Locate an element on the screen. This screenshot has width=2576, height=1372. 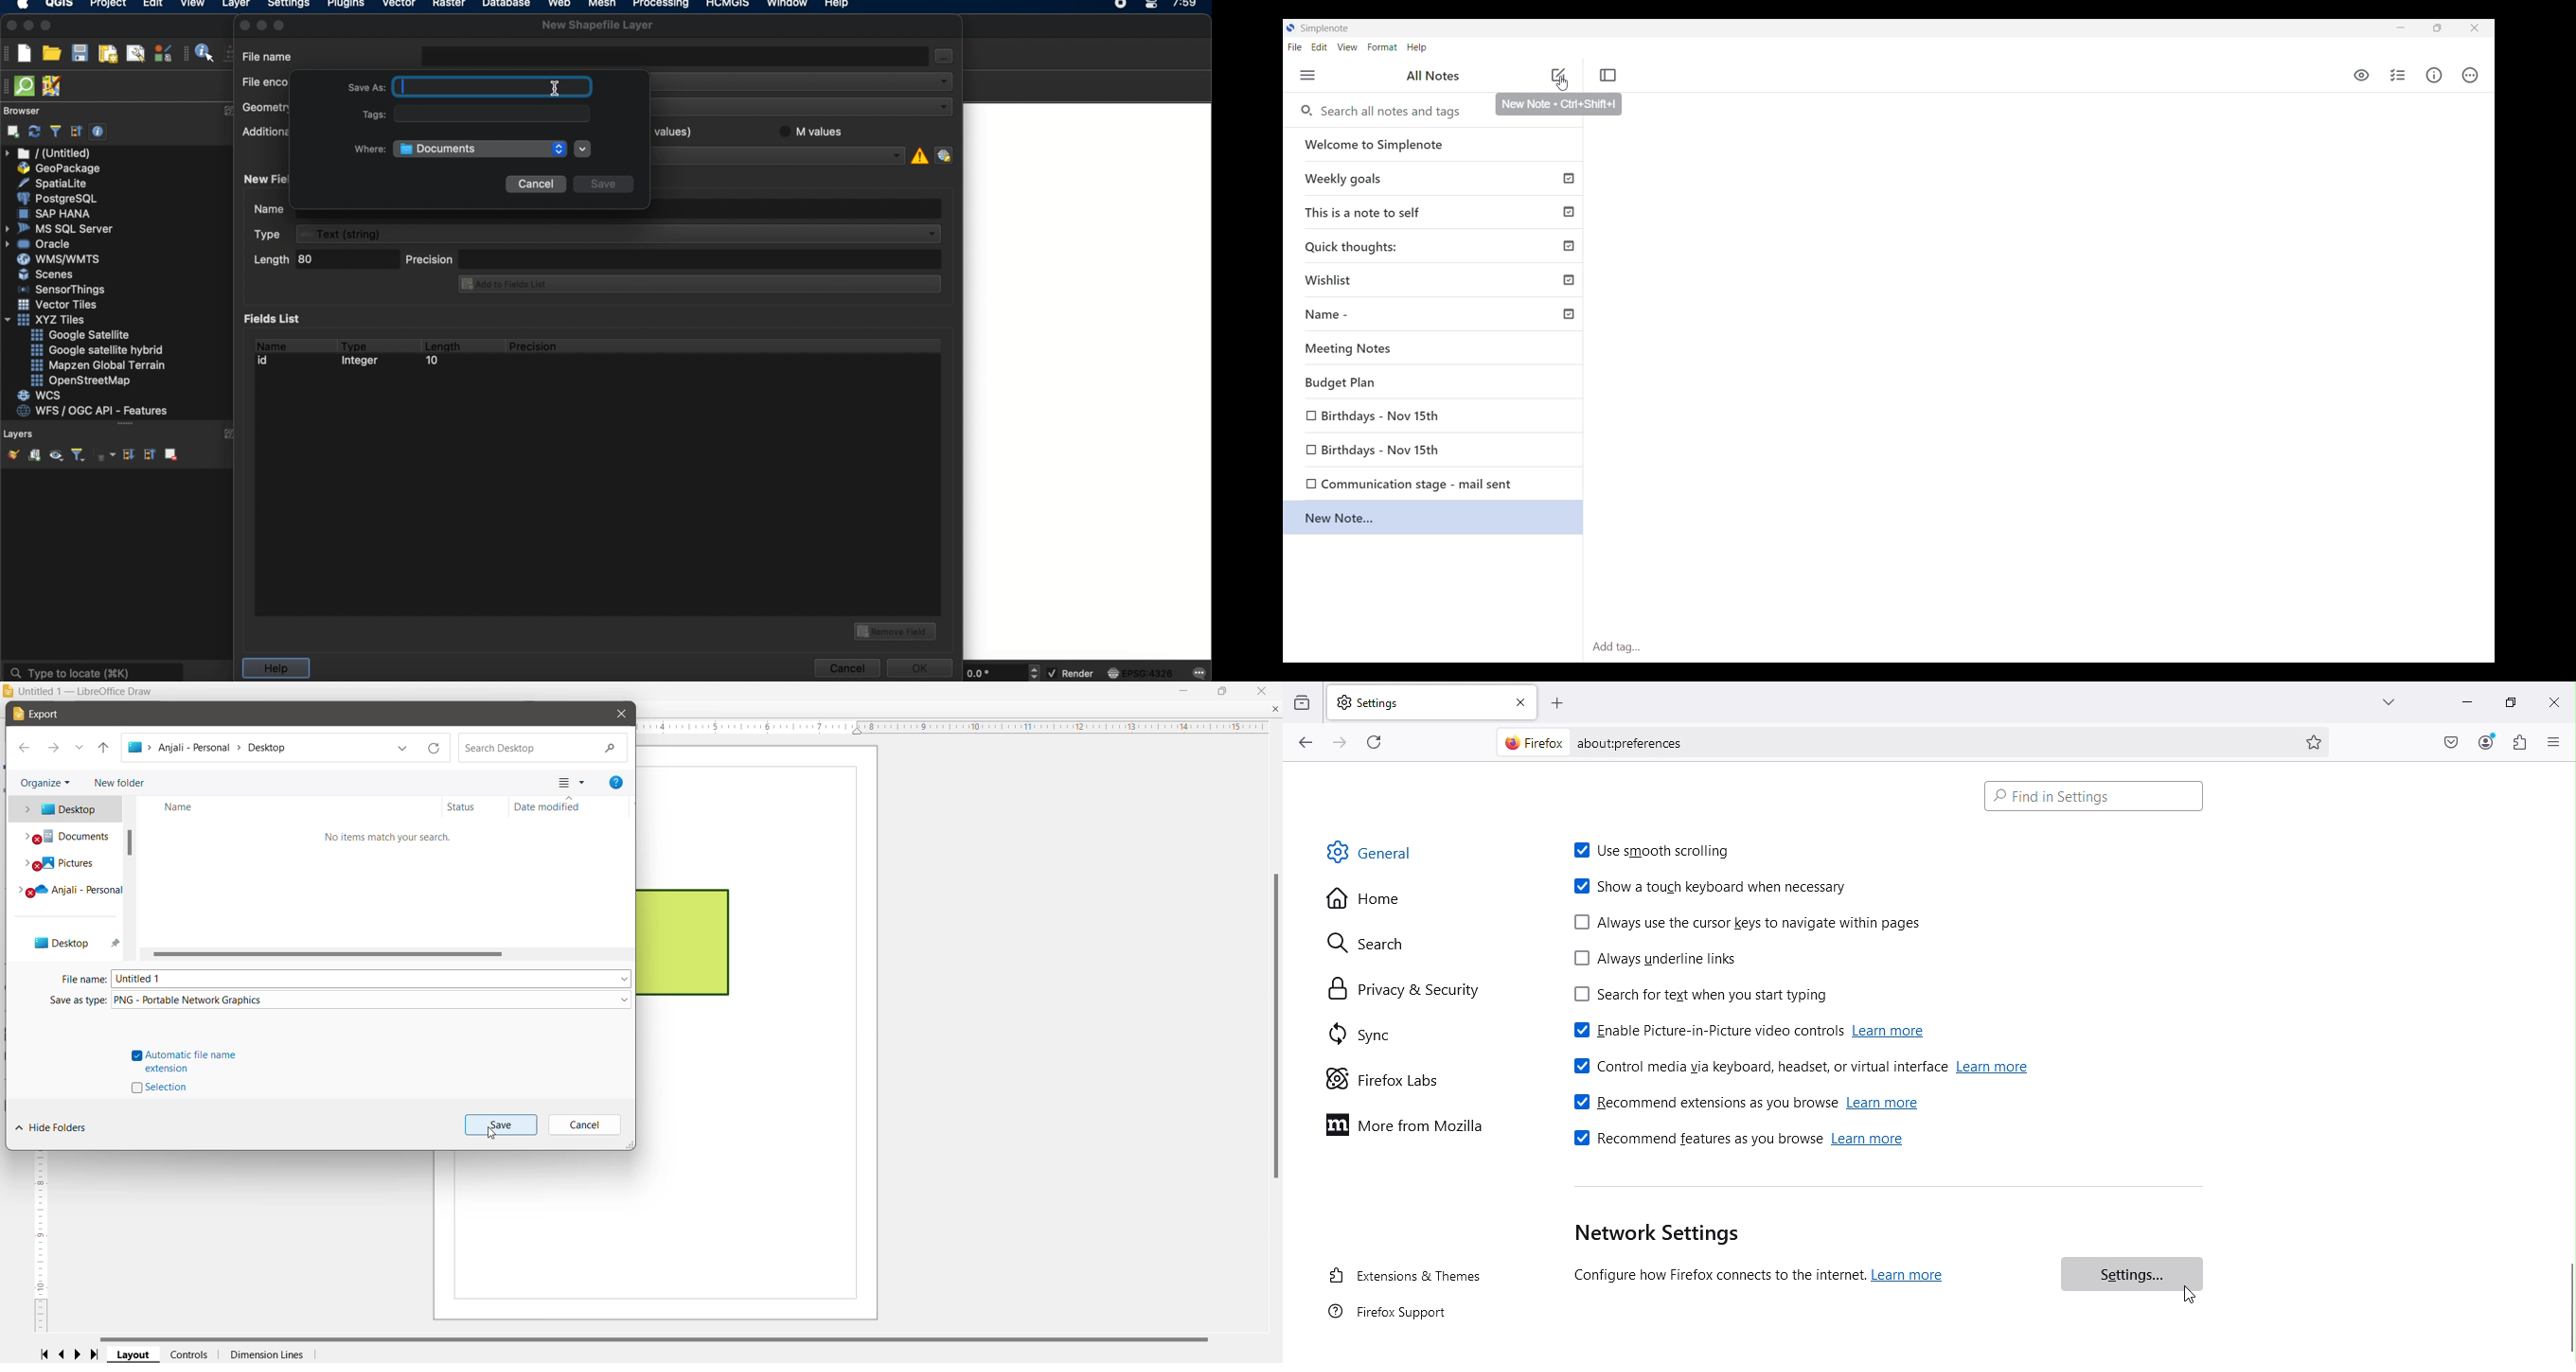
was/wmts is located at coordinates (60, 260).